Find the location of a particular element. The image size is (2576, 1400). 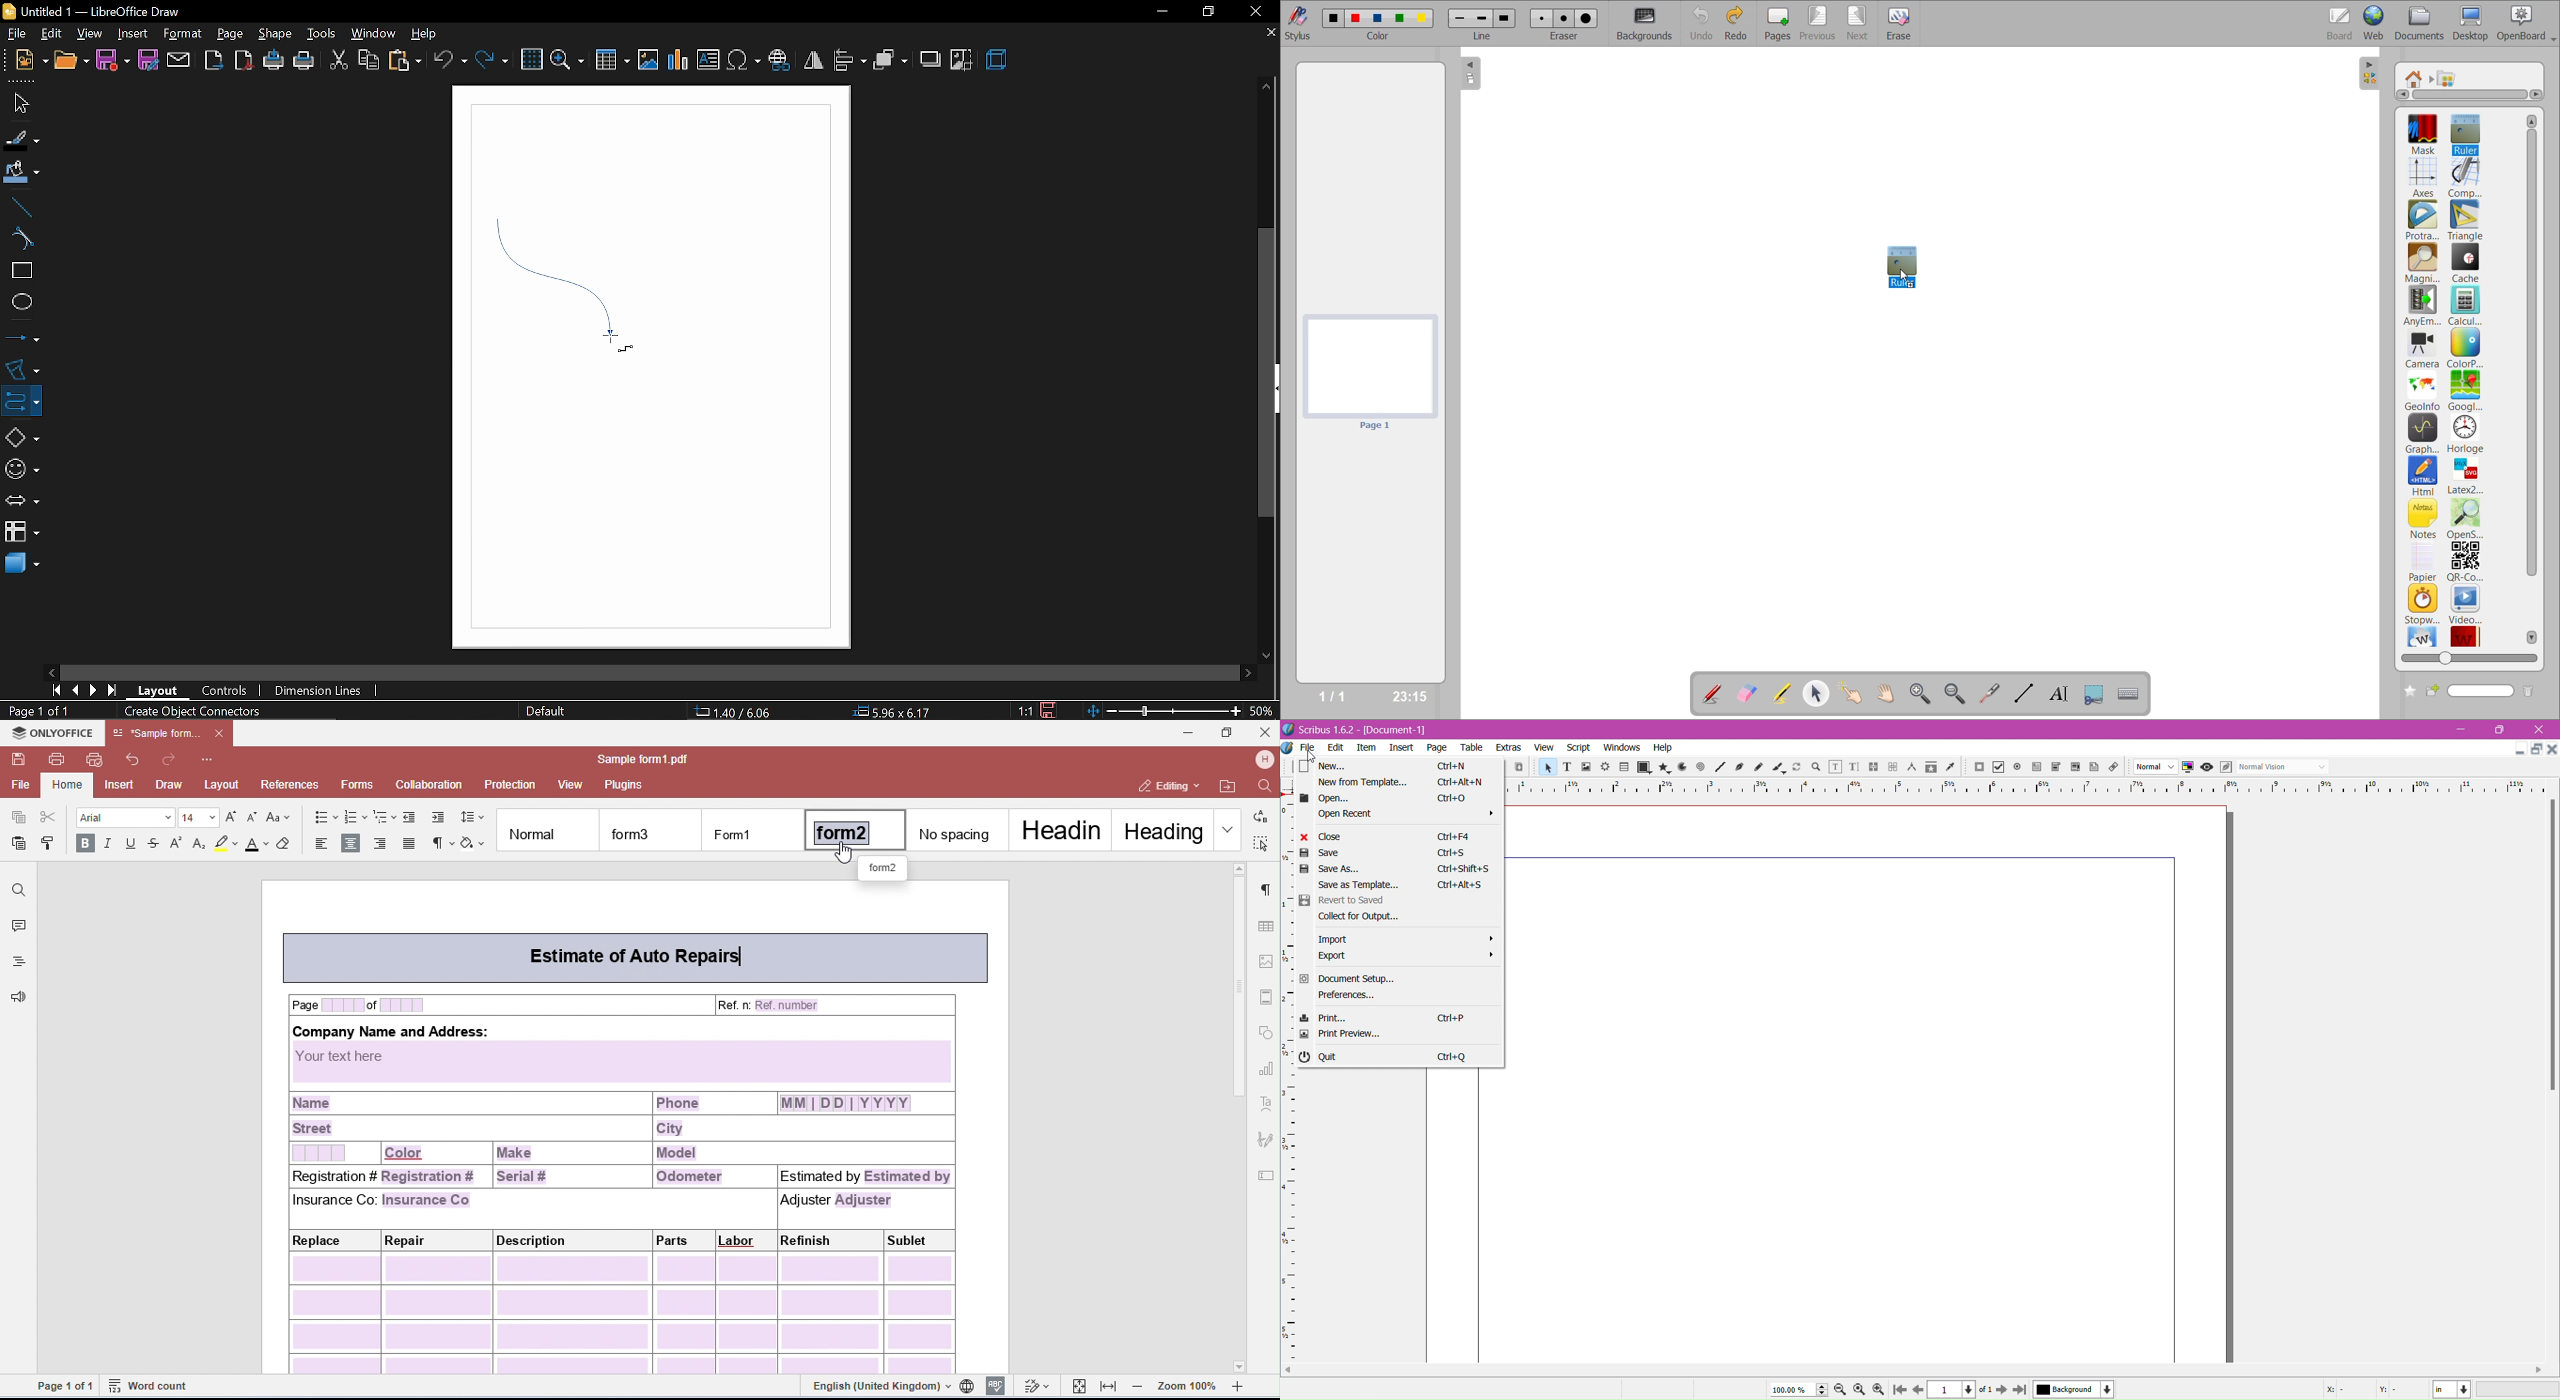

Save is located at coordinates (1381, 853).